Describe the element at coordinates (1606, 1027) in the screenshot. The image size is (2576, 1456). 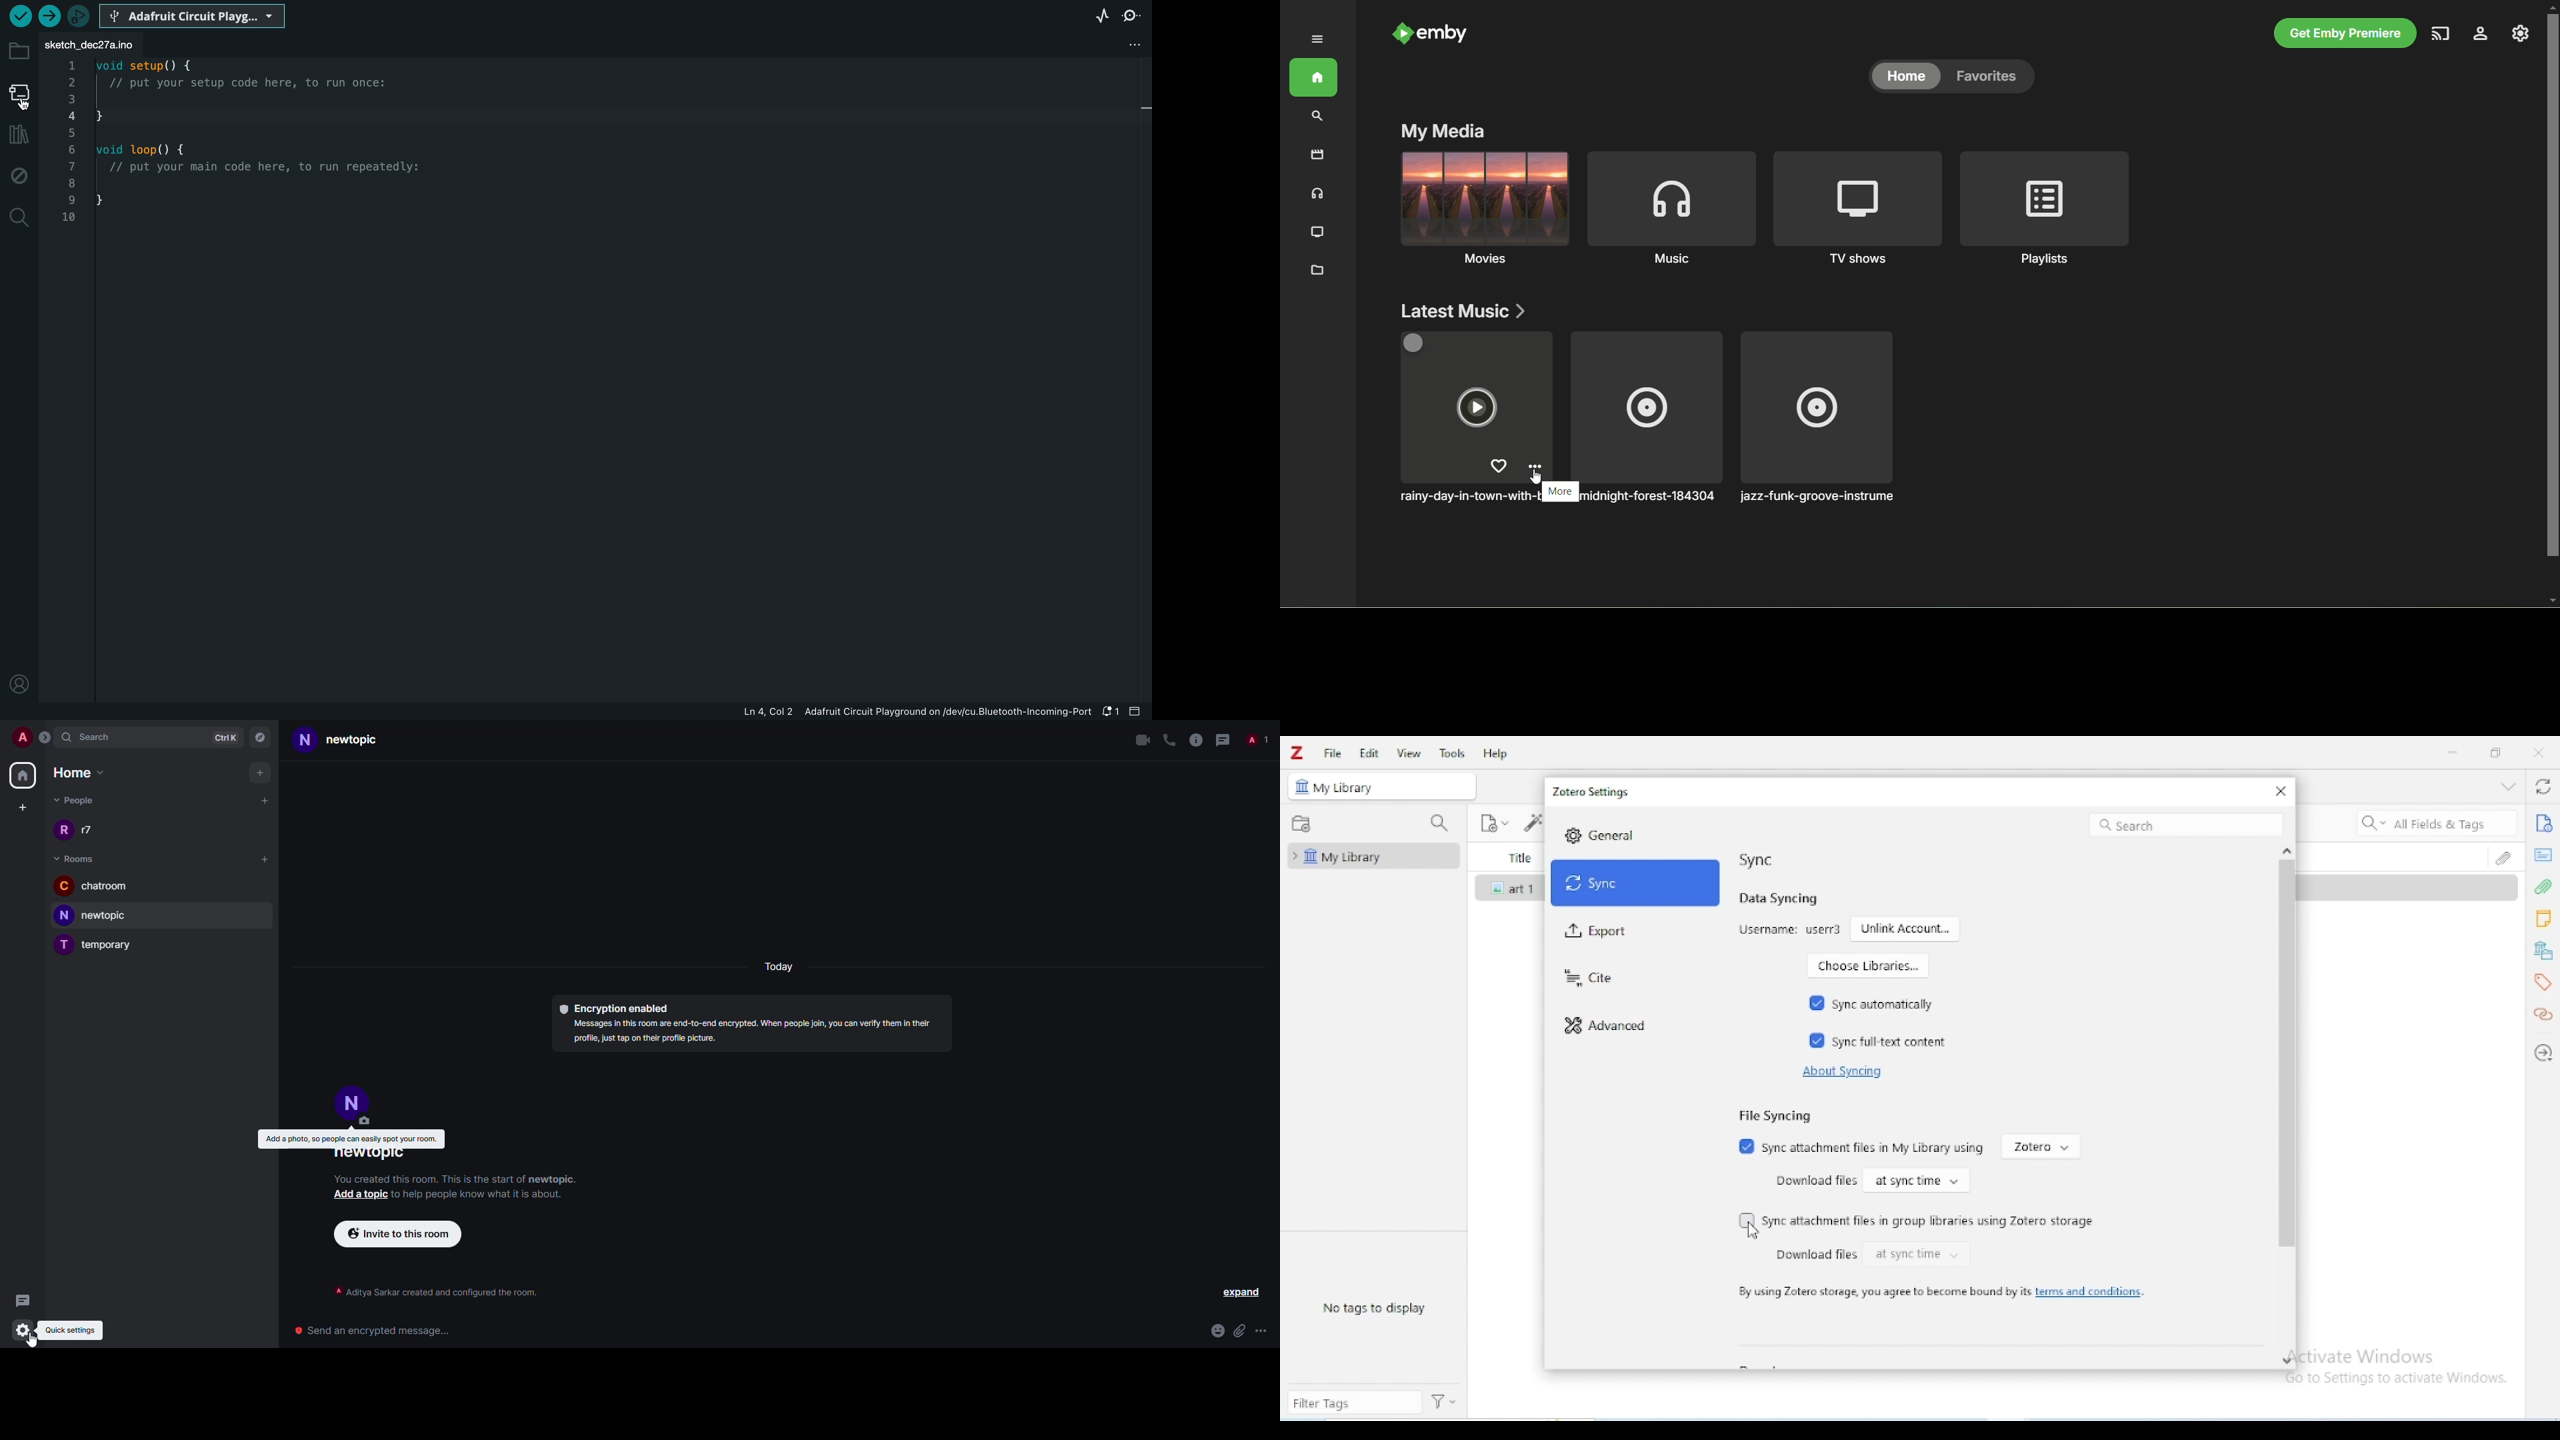
I see `advanced` at that location.